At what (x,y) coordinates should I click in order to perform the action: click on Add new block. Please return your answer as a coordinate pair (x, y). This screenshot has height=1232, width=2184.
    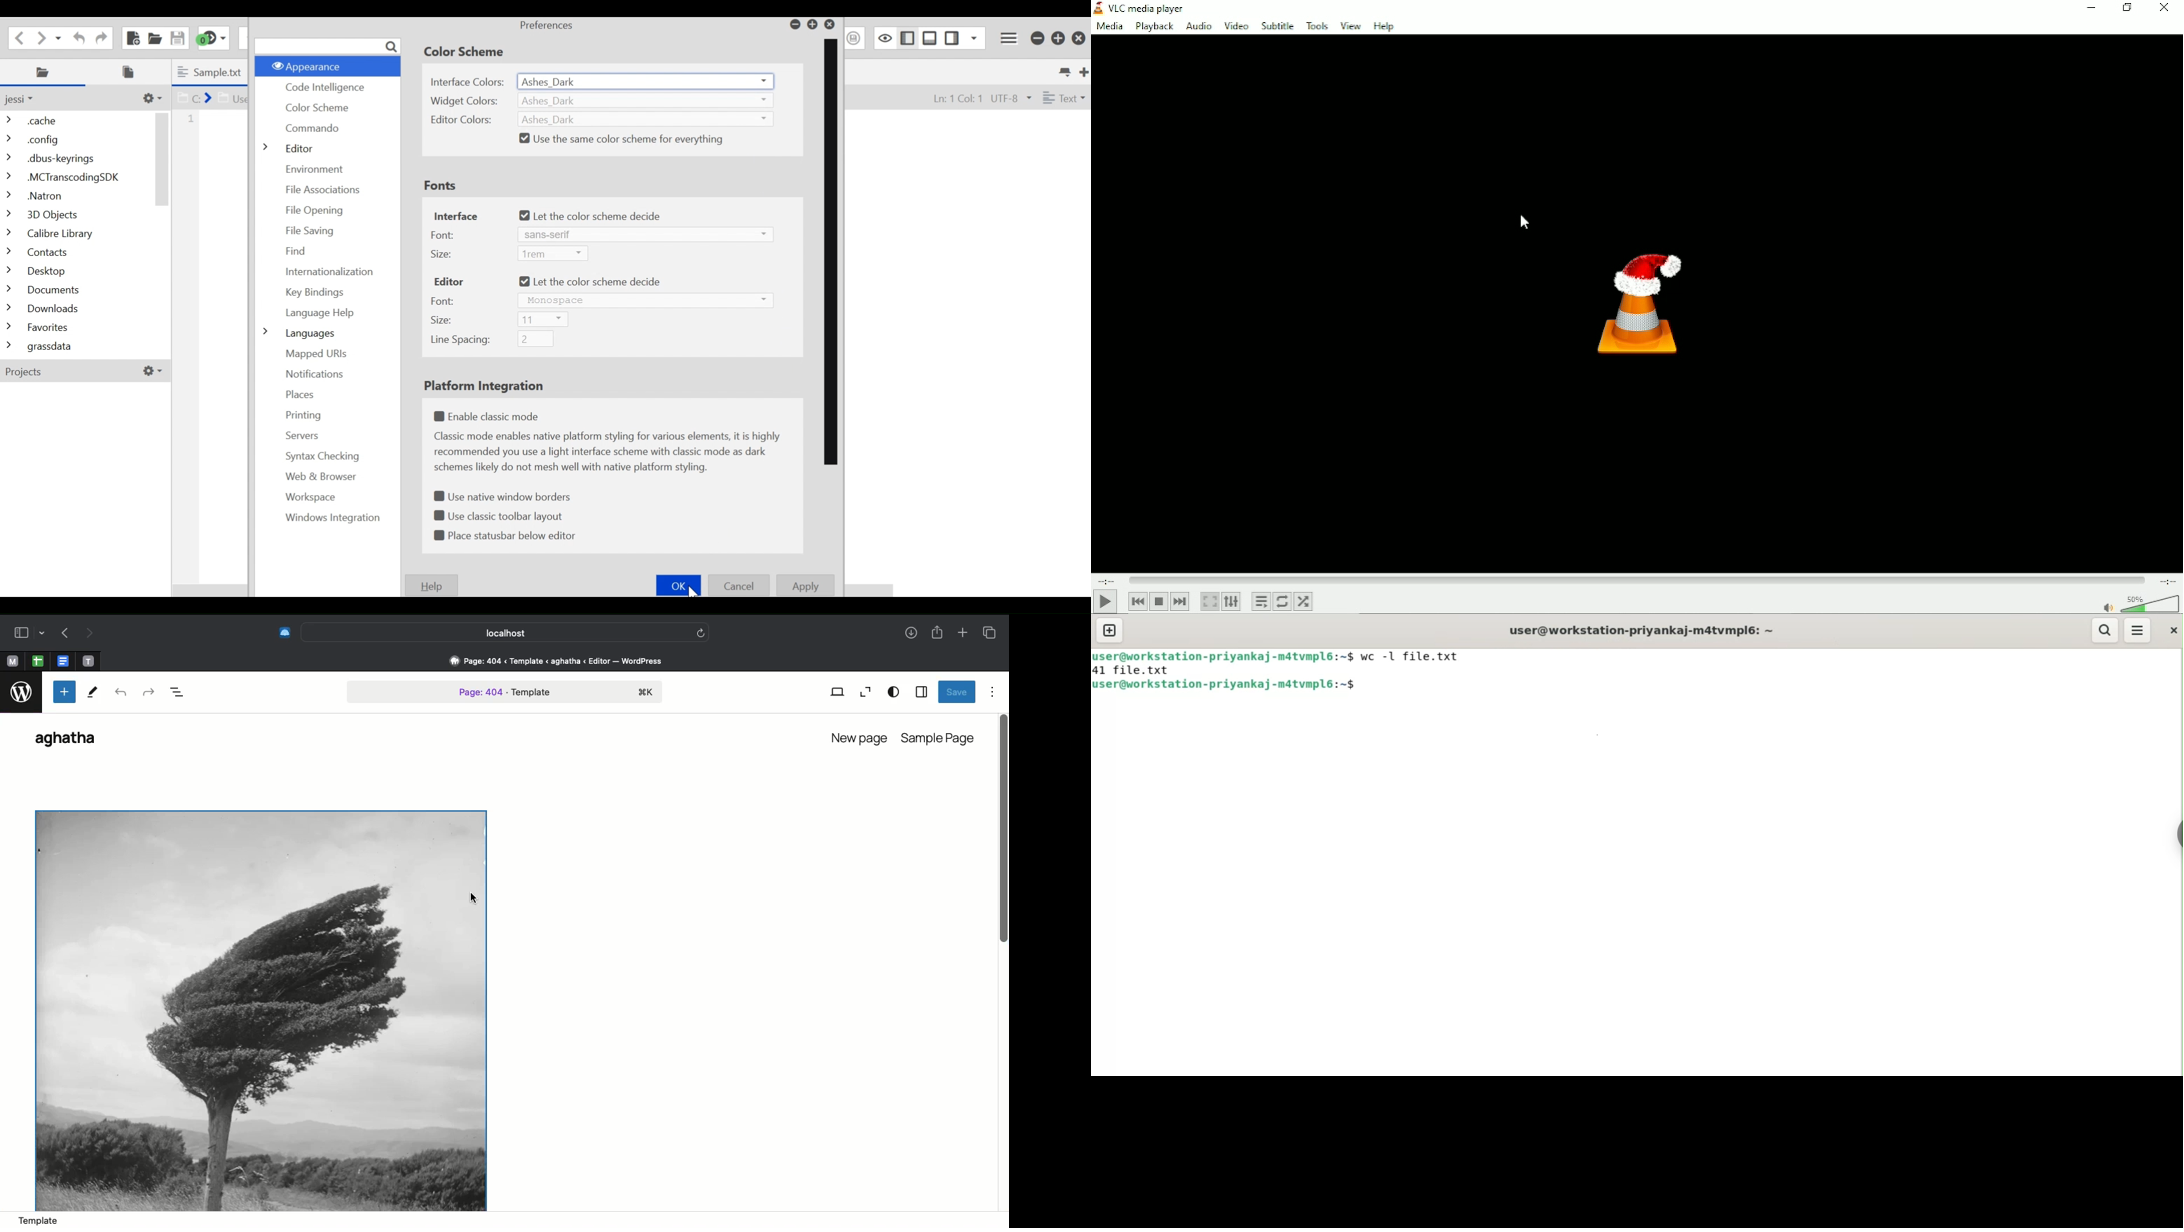
    Looking at the image, I should click on (63, 692).